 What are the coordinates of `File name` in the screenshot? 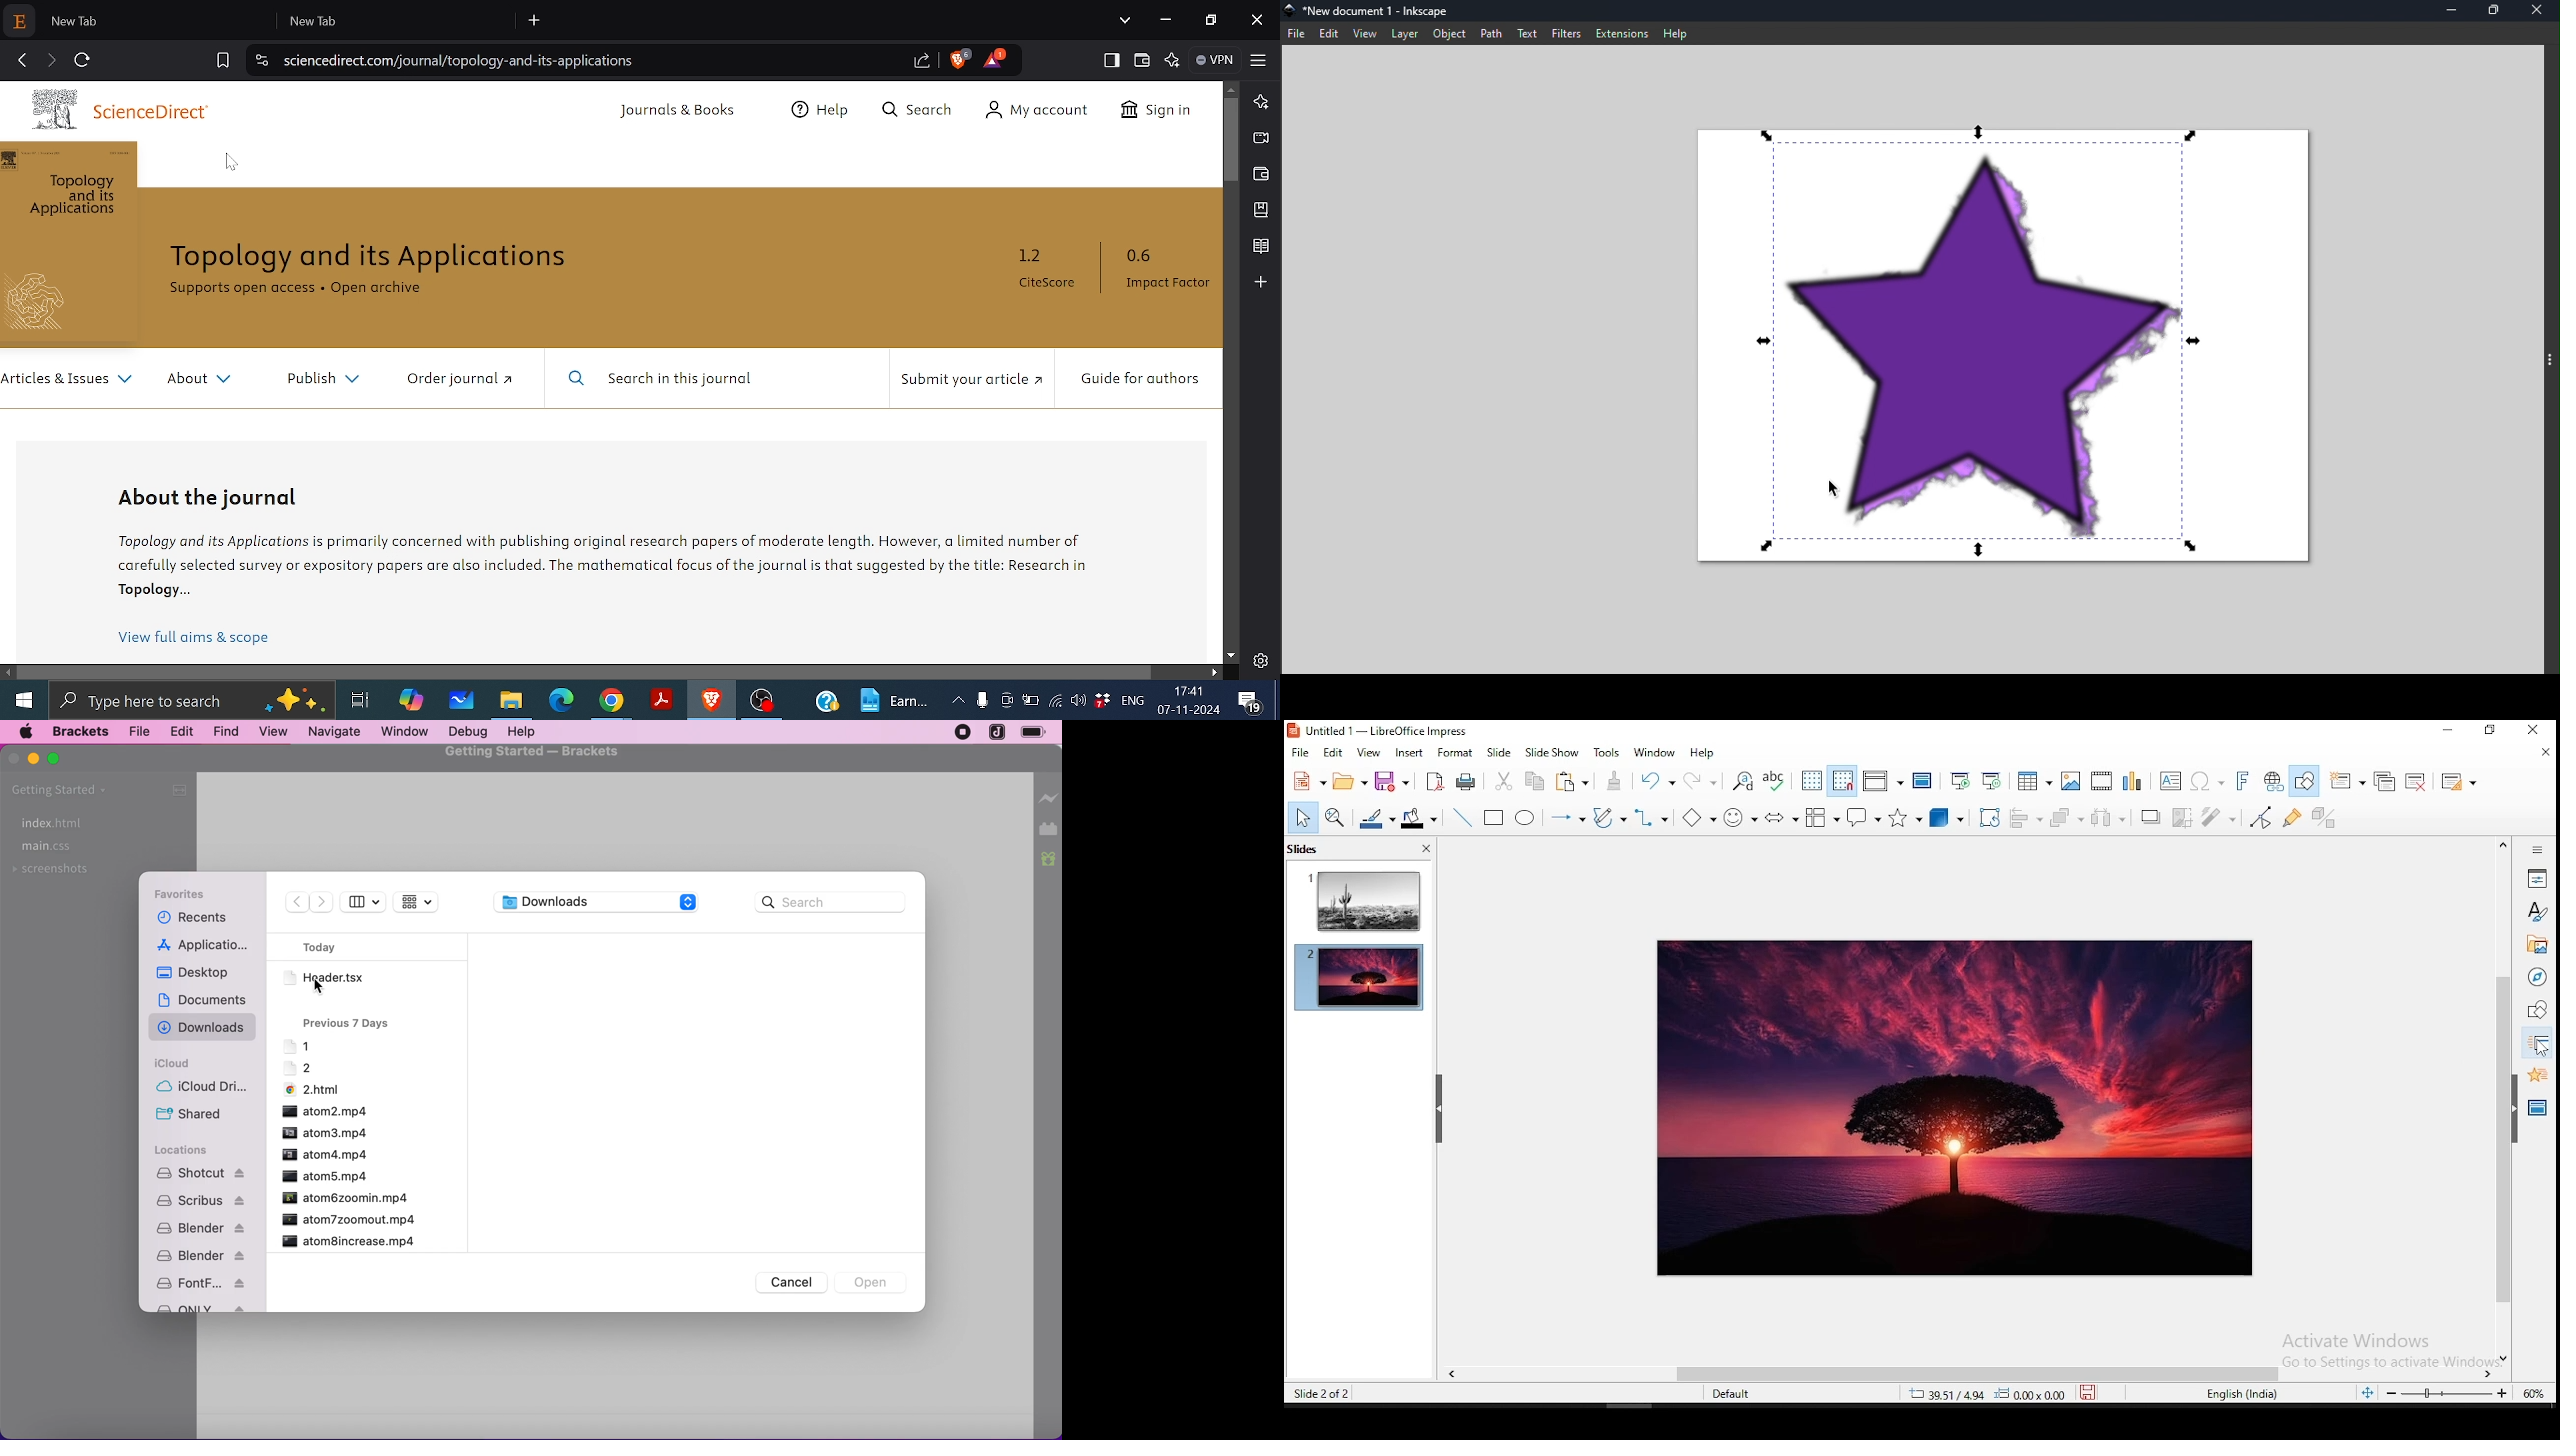 It's located at (1371, 11).